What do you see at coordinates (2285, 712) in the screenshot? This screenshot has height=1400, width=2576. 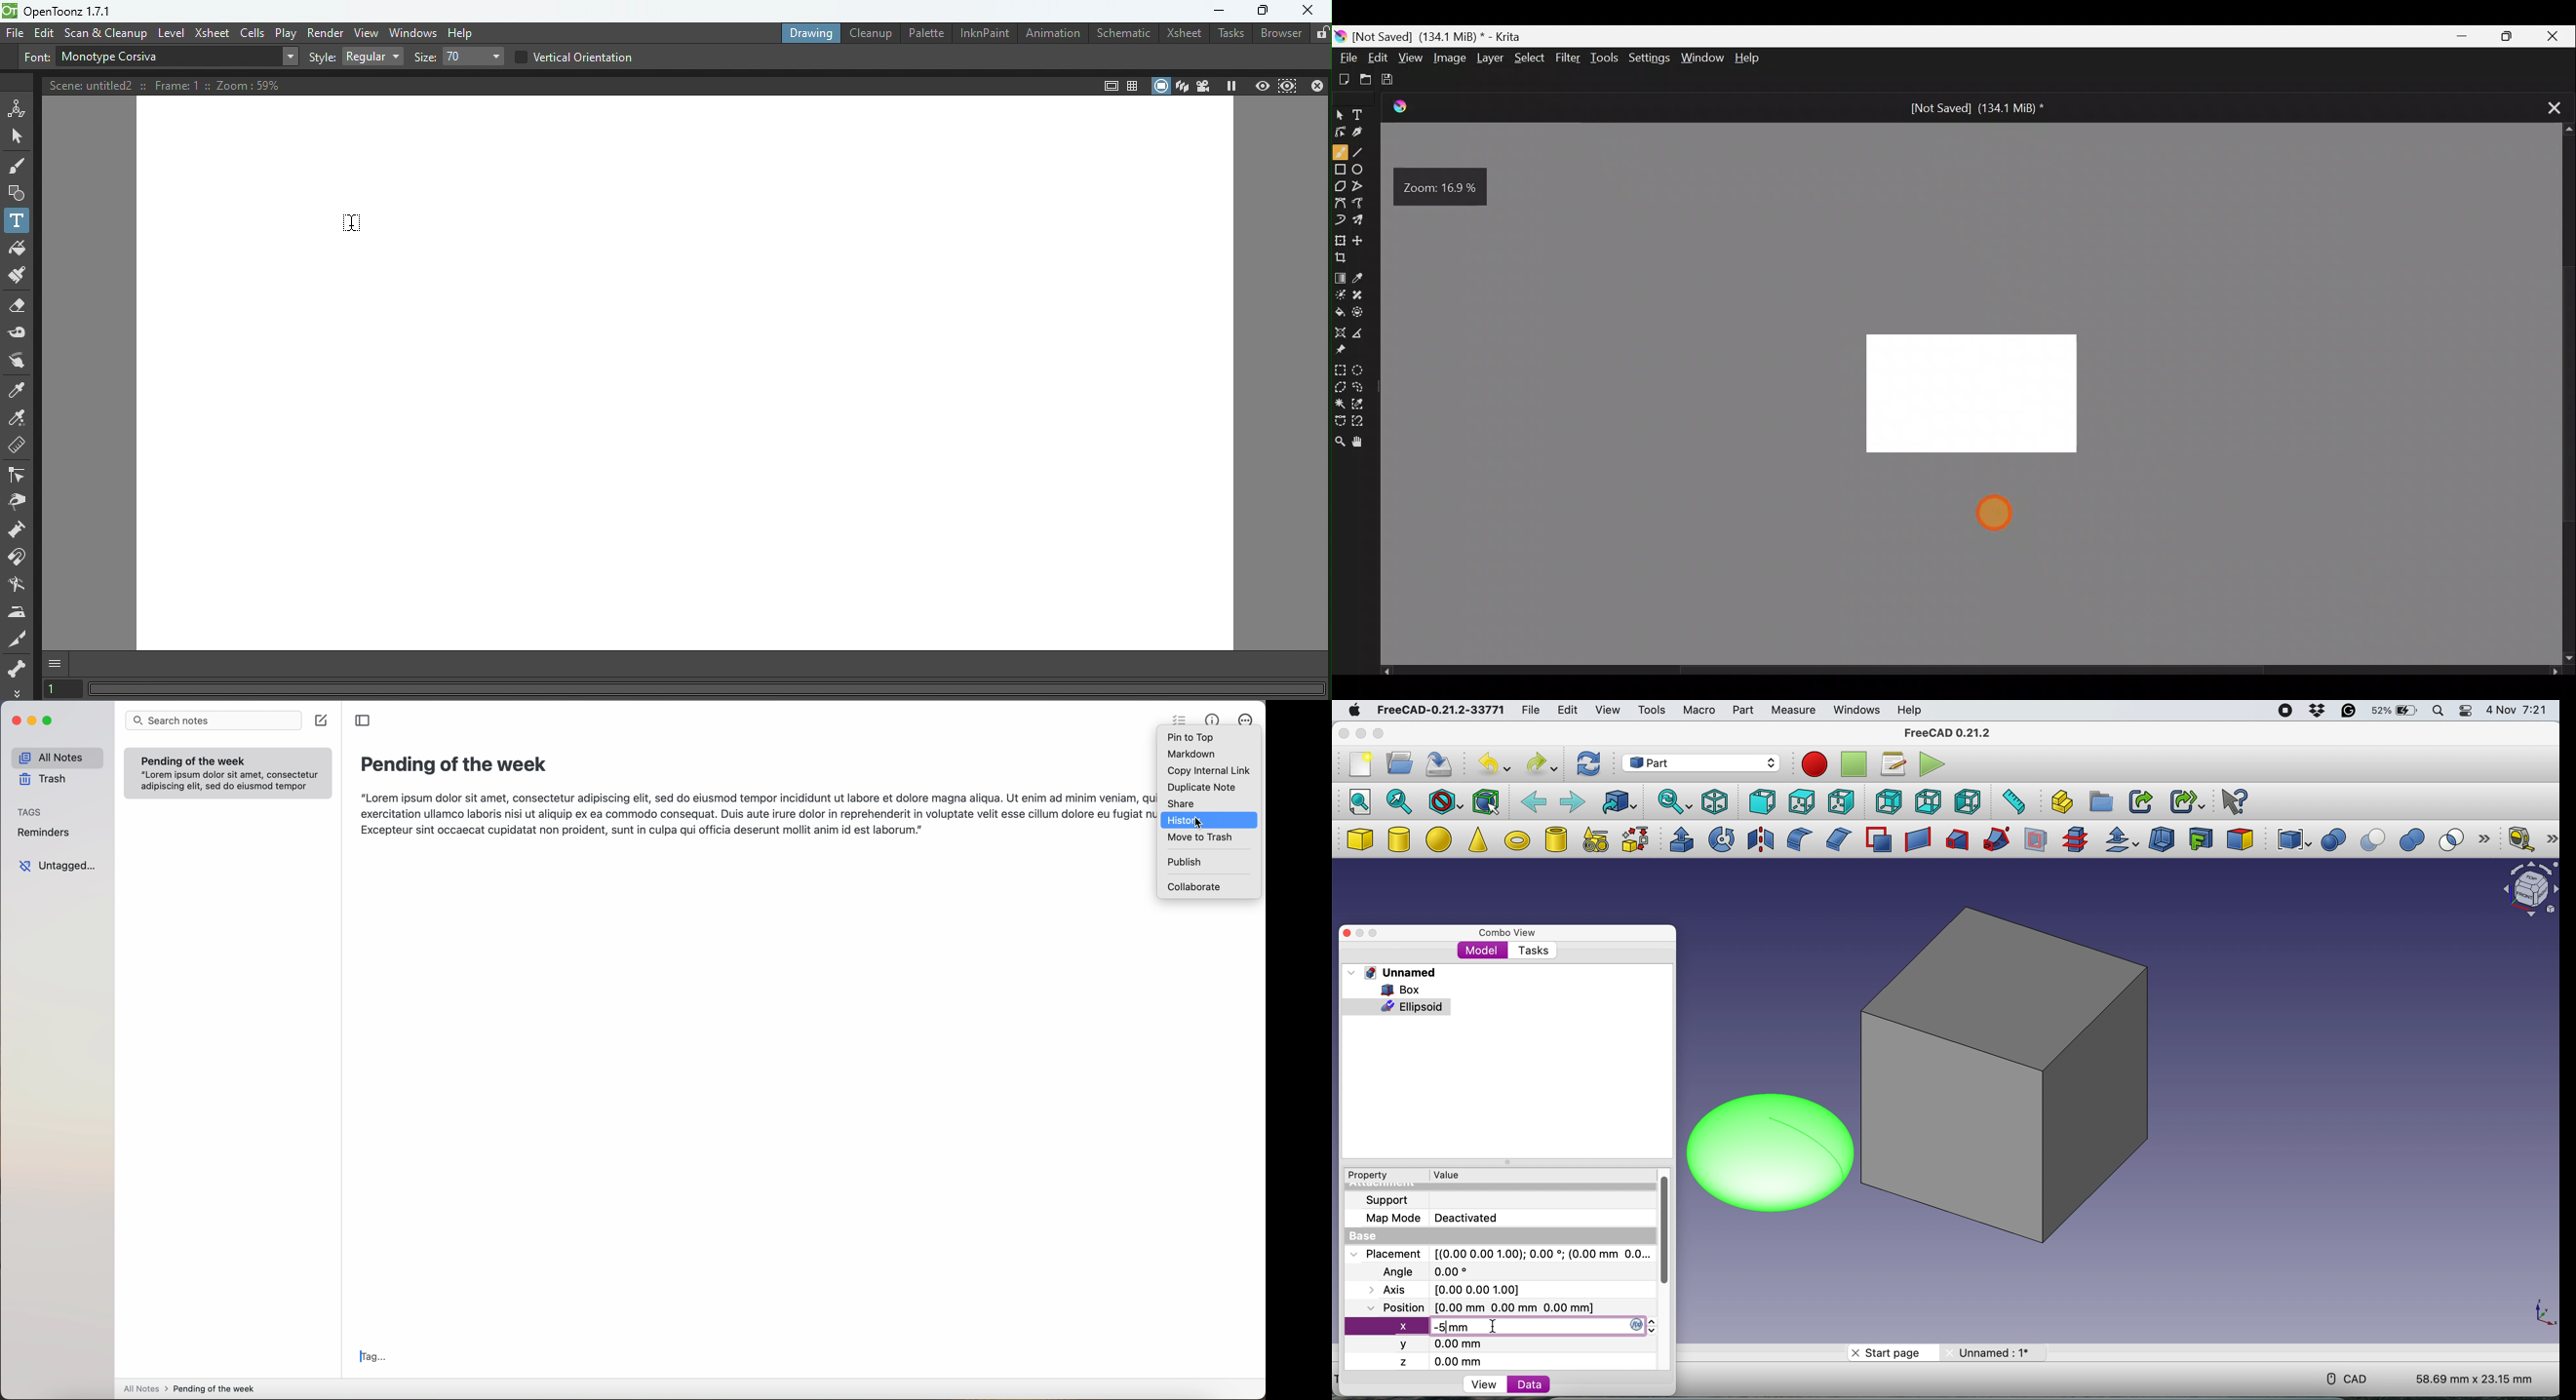 I see `screen recorder` at bounding box center [2285, 712].